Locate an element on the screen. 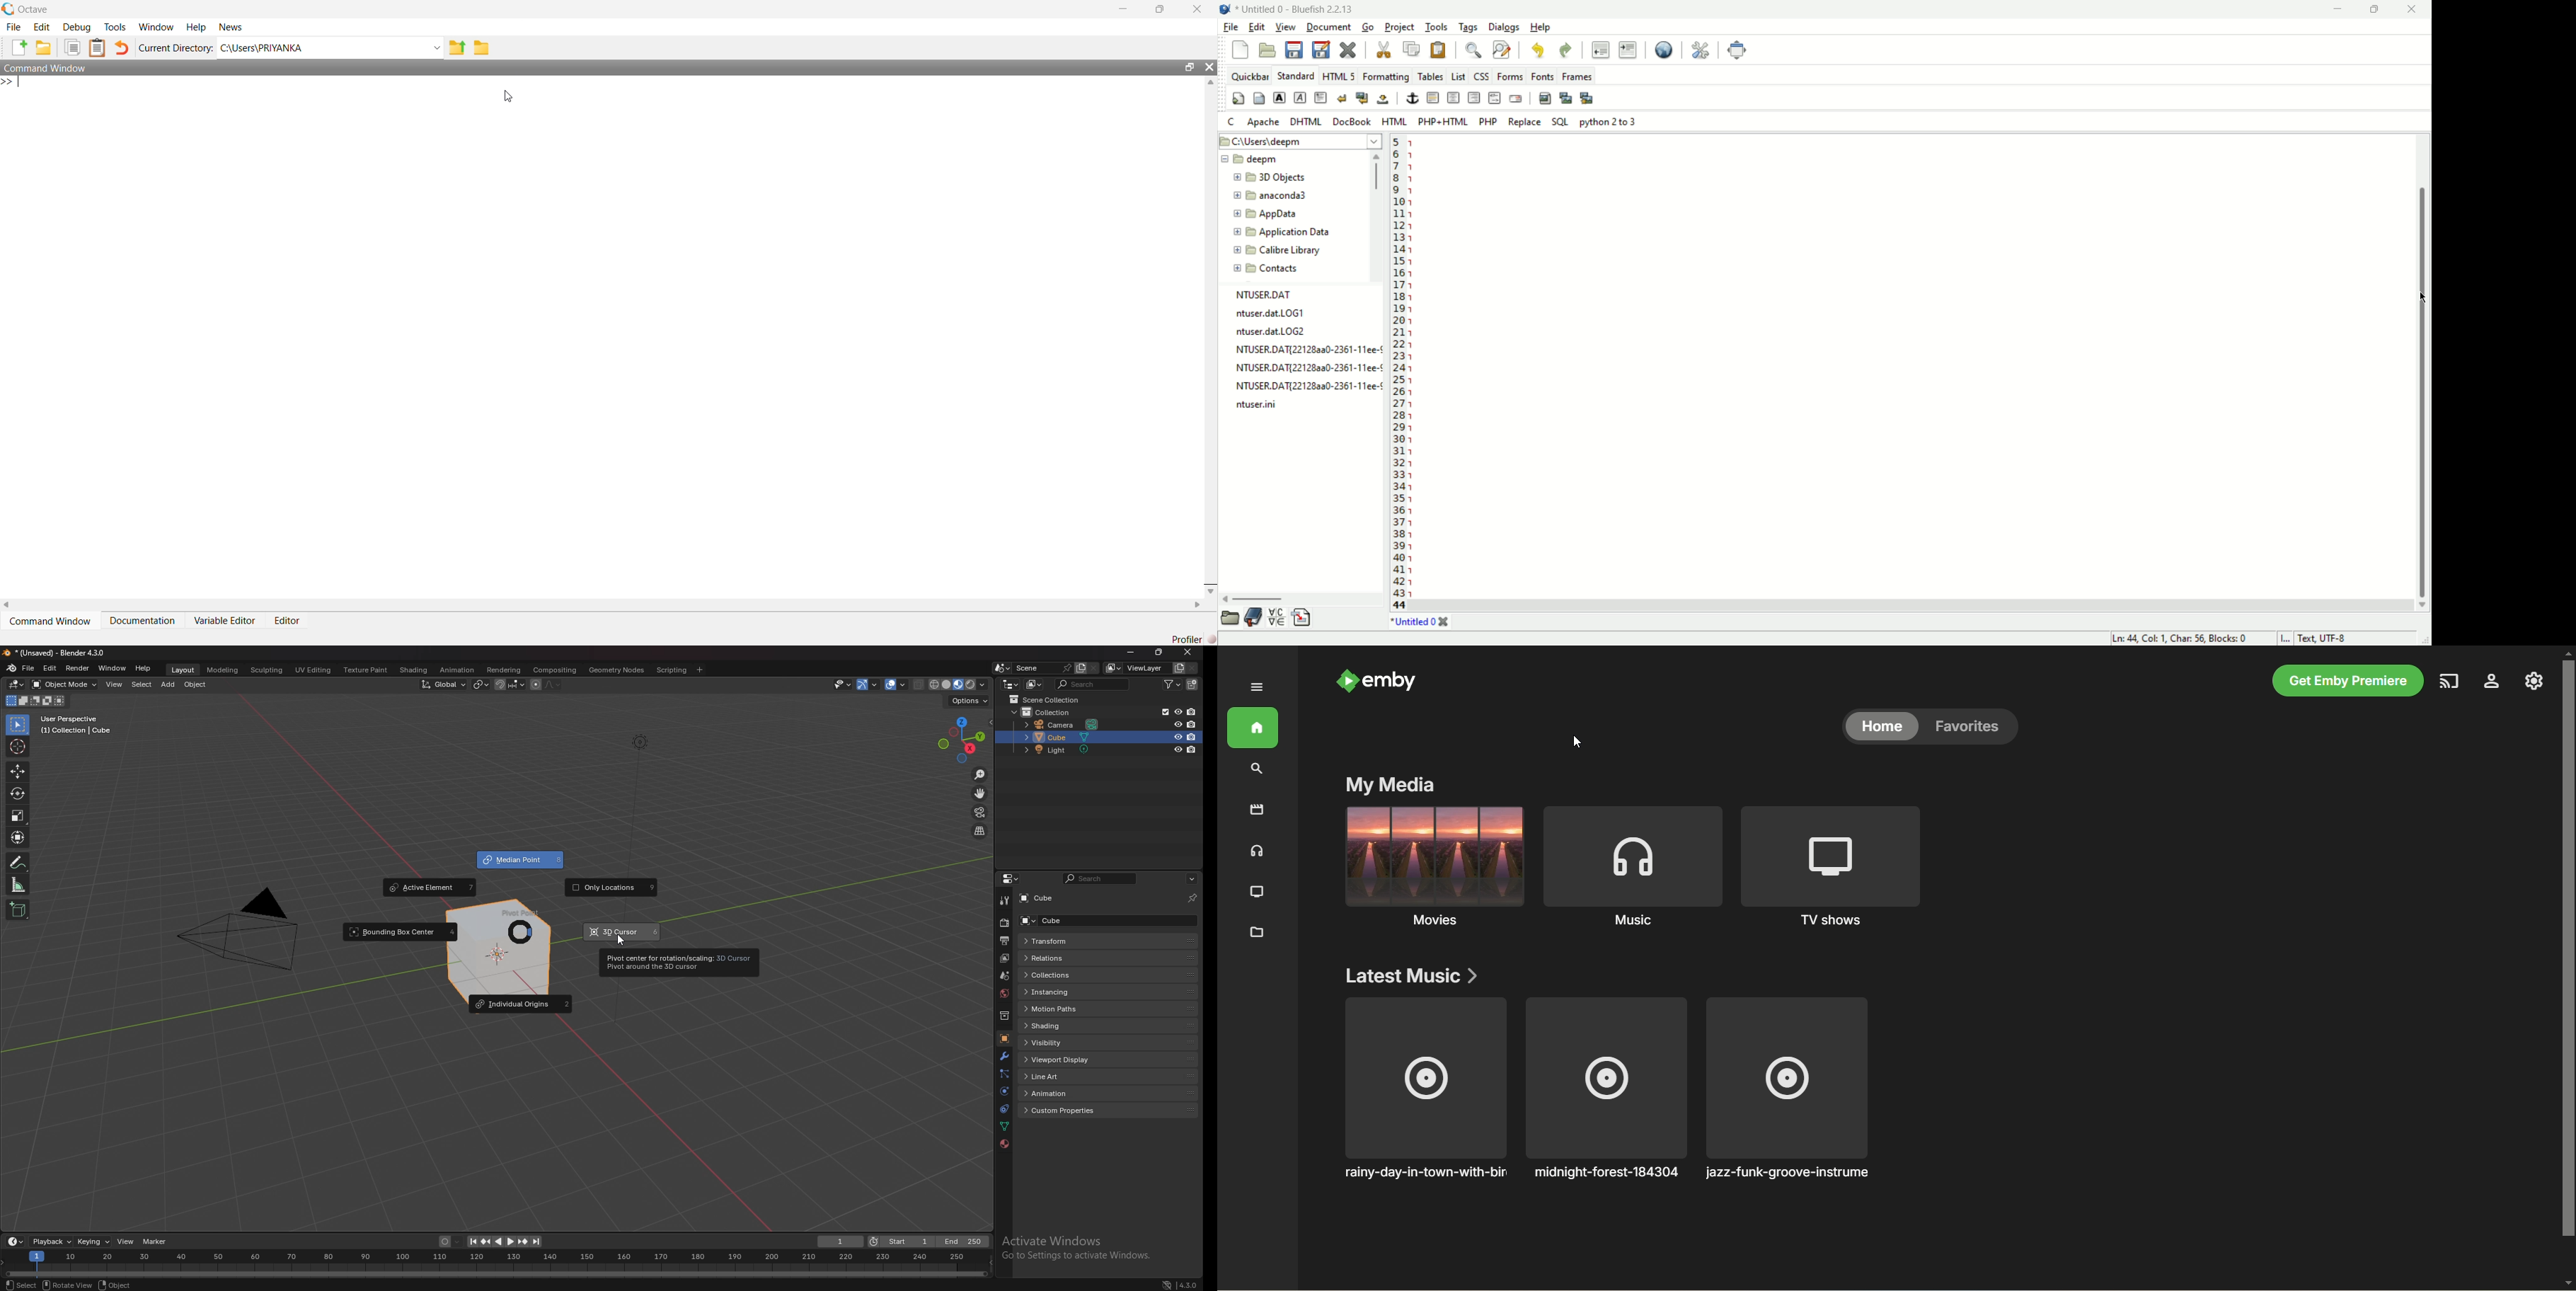 The height and width of the screenshot is (1316, 2576). anchor is located at coordinates (1412, 98).